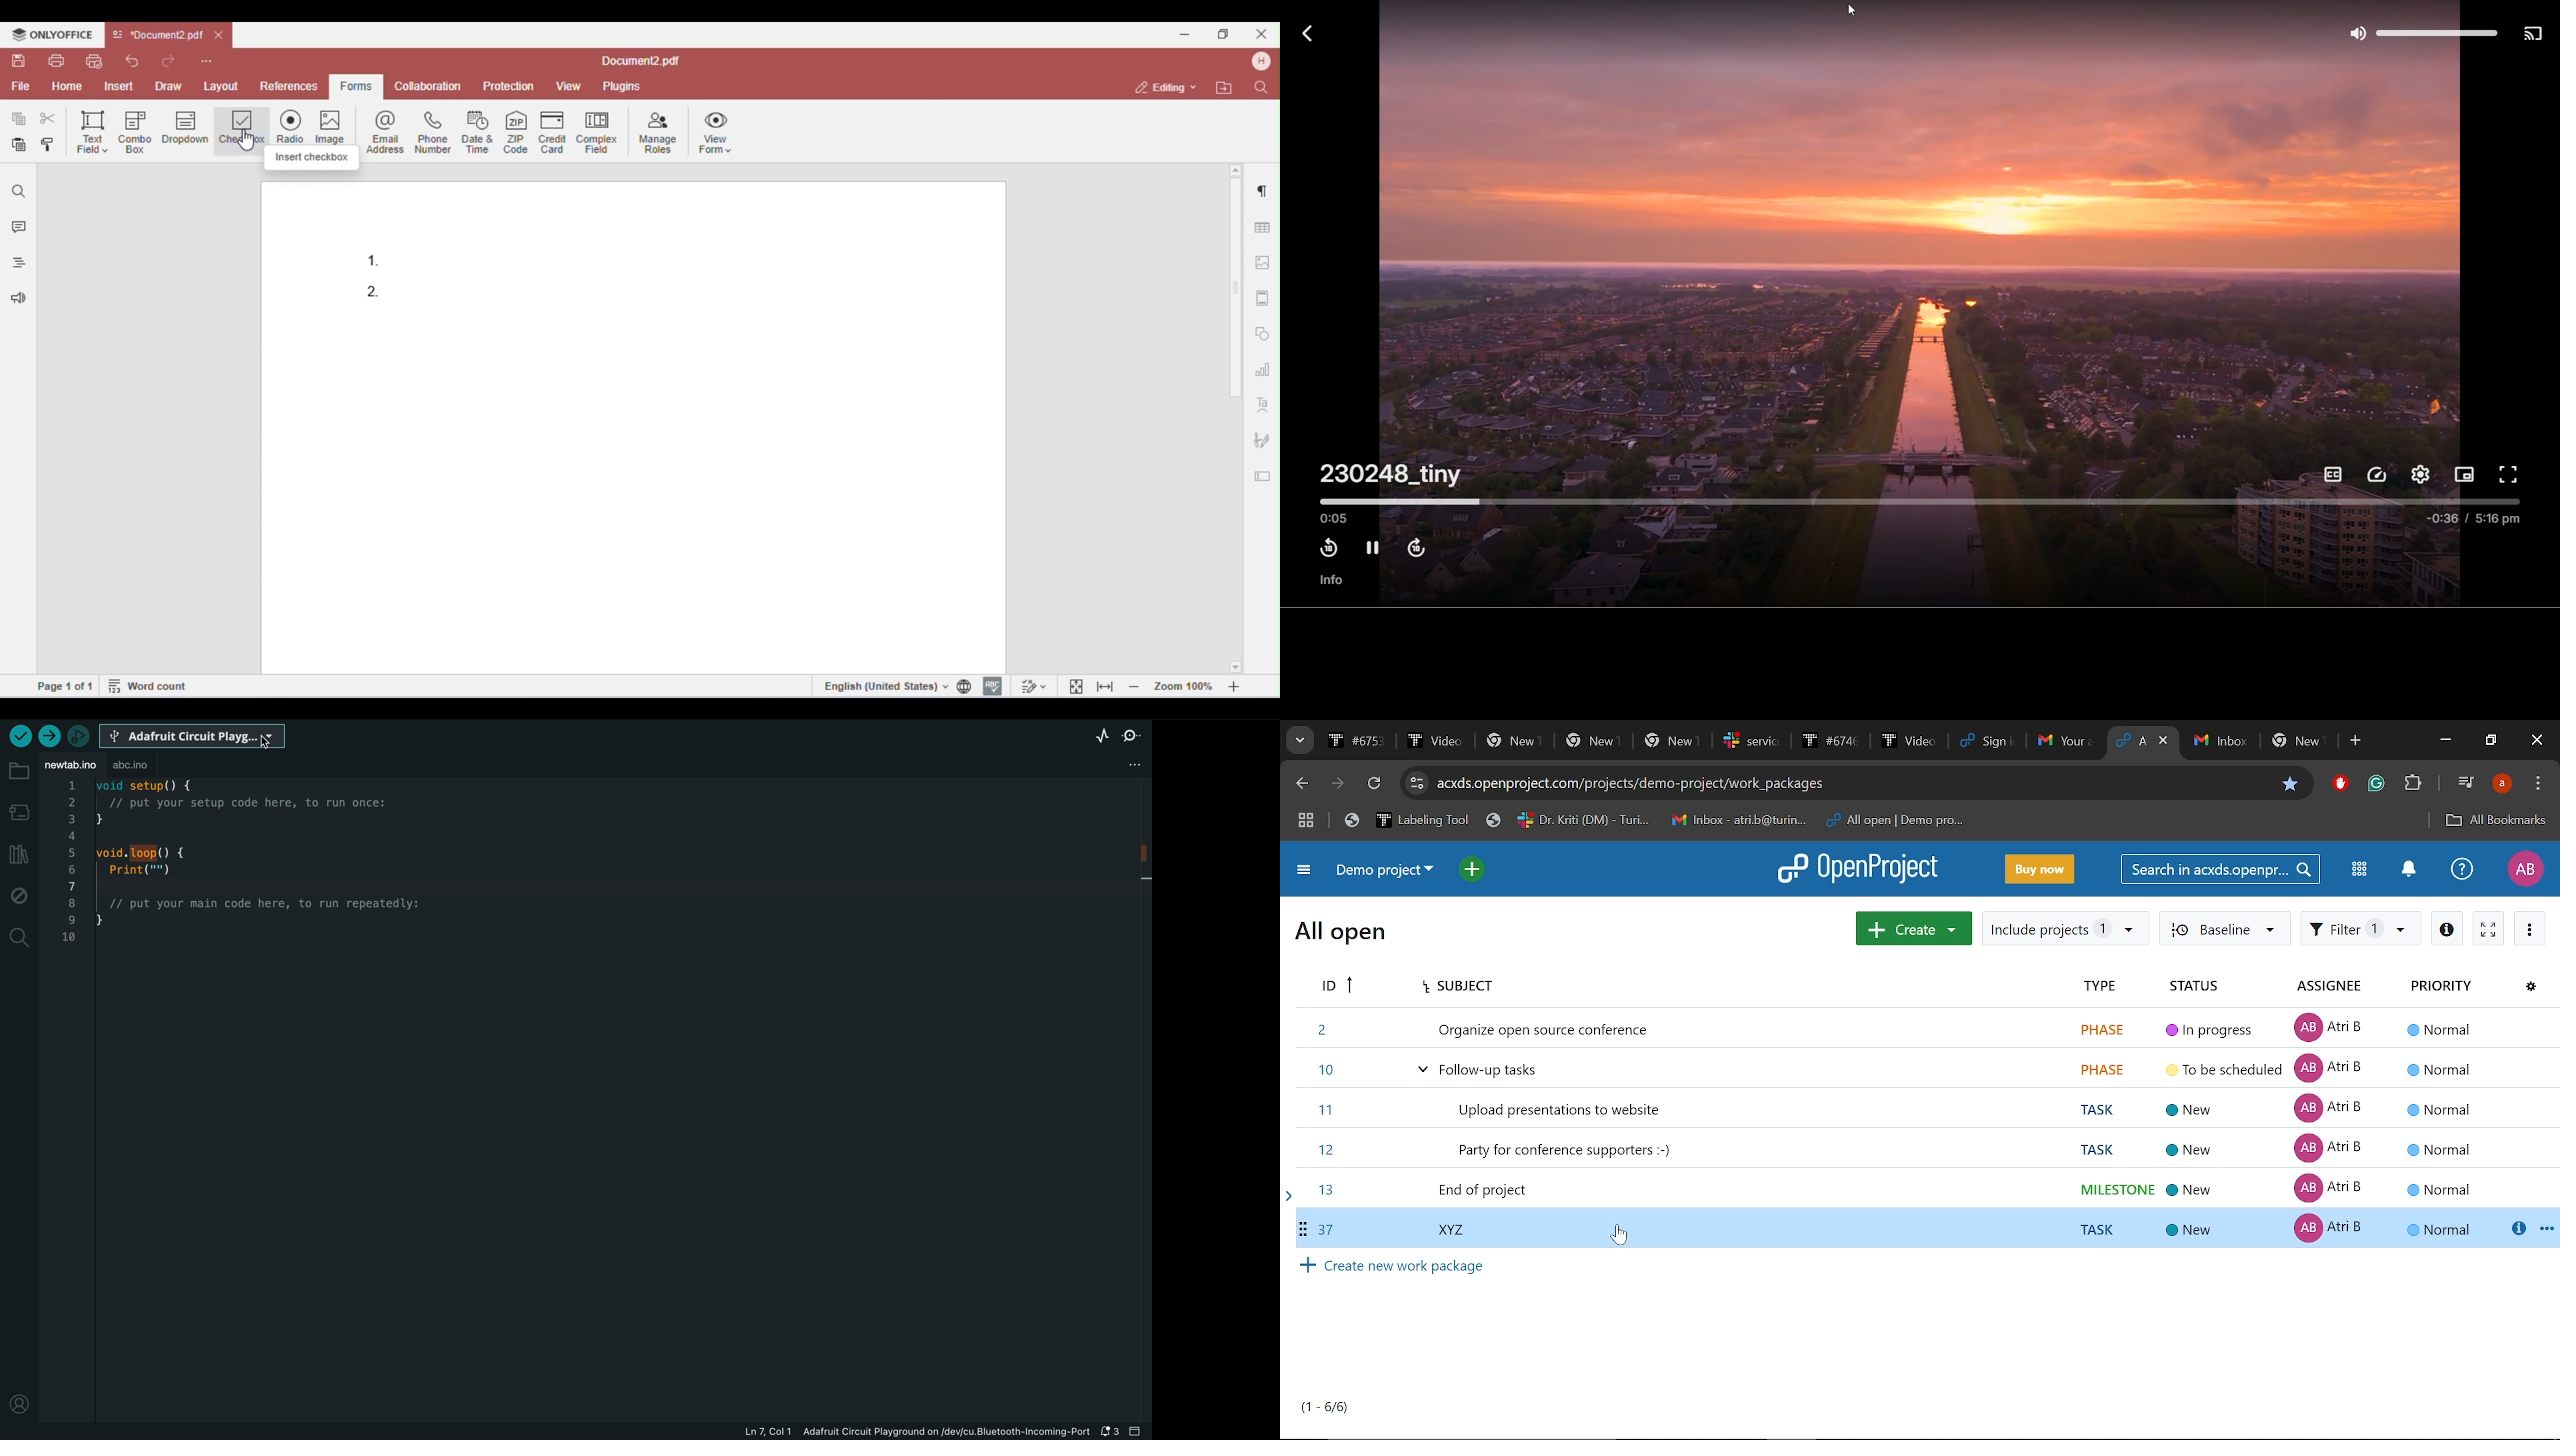 This screenshot has height=1456, width=2576. Describe the element at coordinates (1394, 1266) in the screenshot. I see `Create work package` at that location.